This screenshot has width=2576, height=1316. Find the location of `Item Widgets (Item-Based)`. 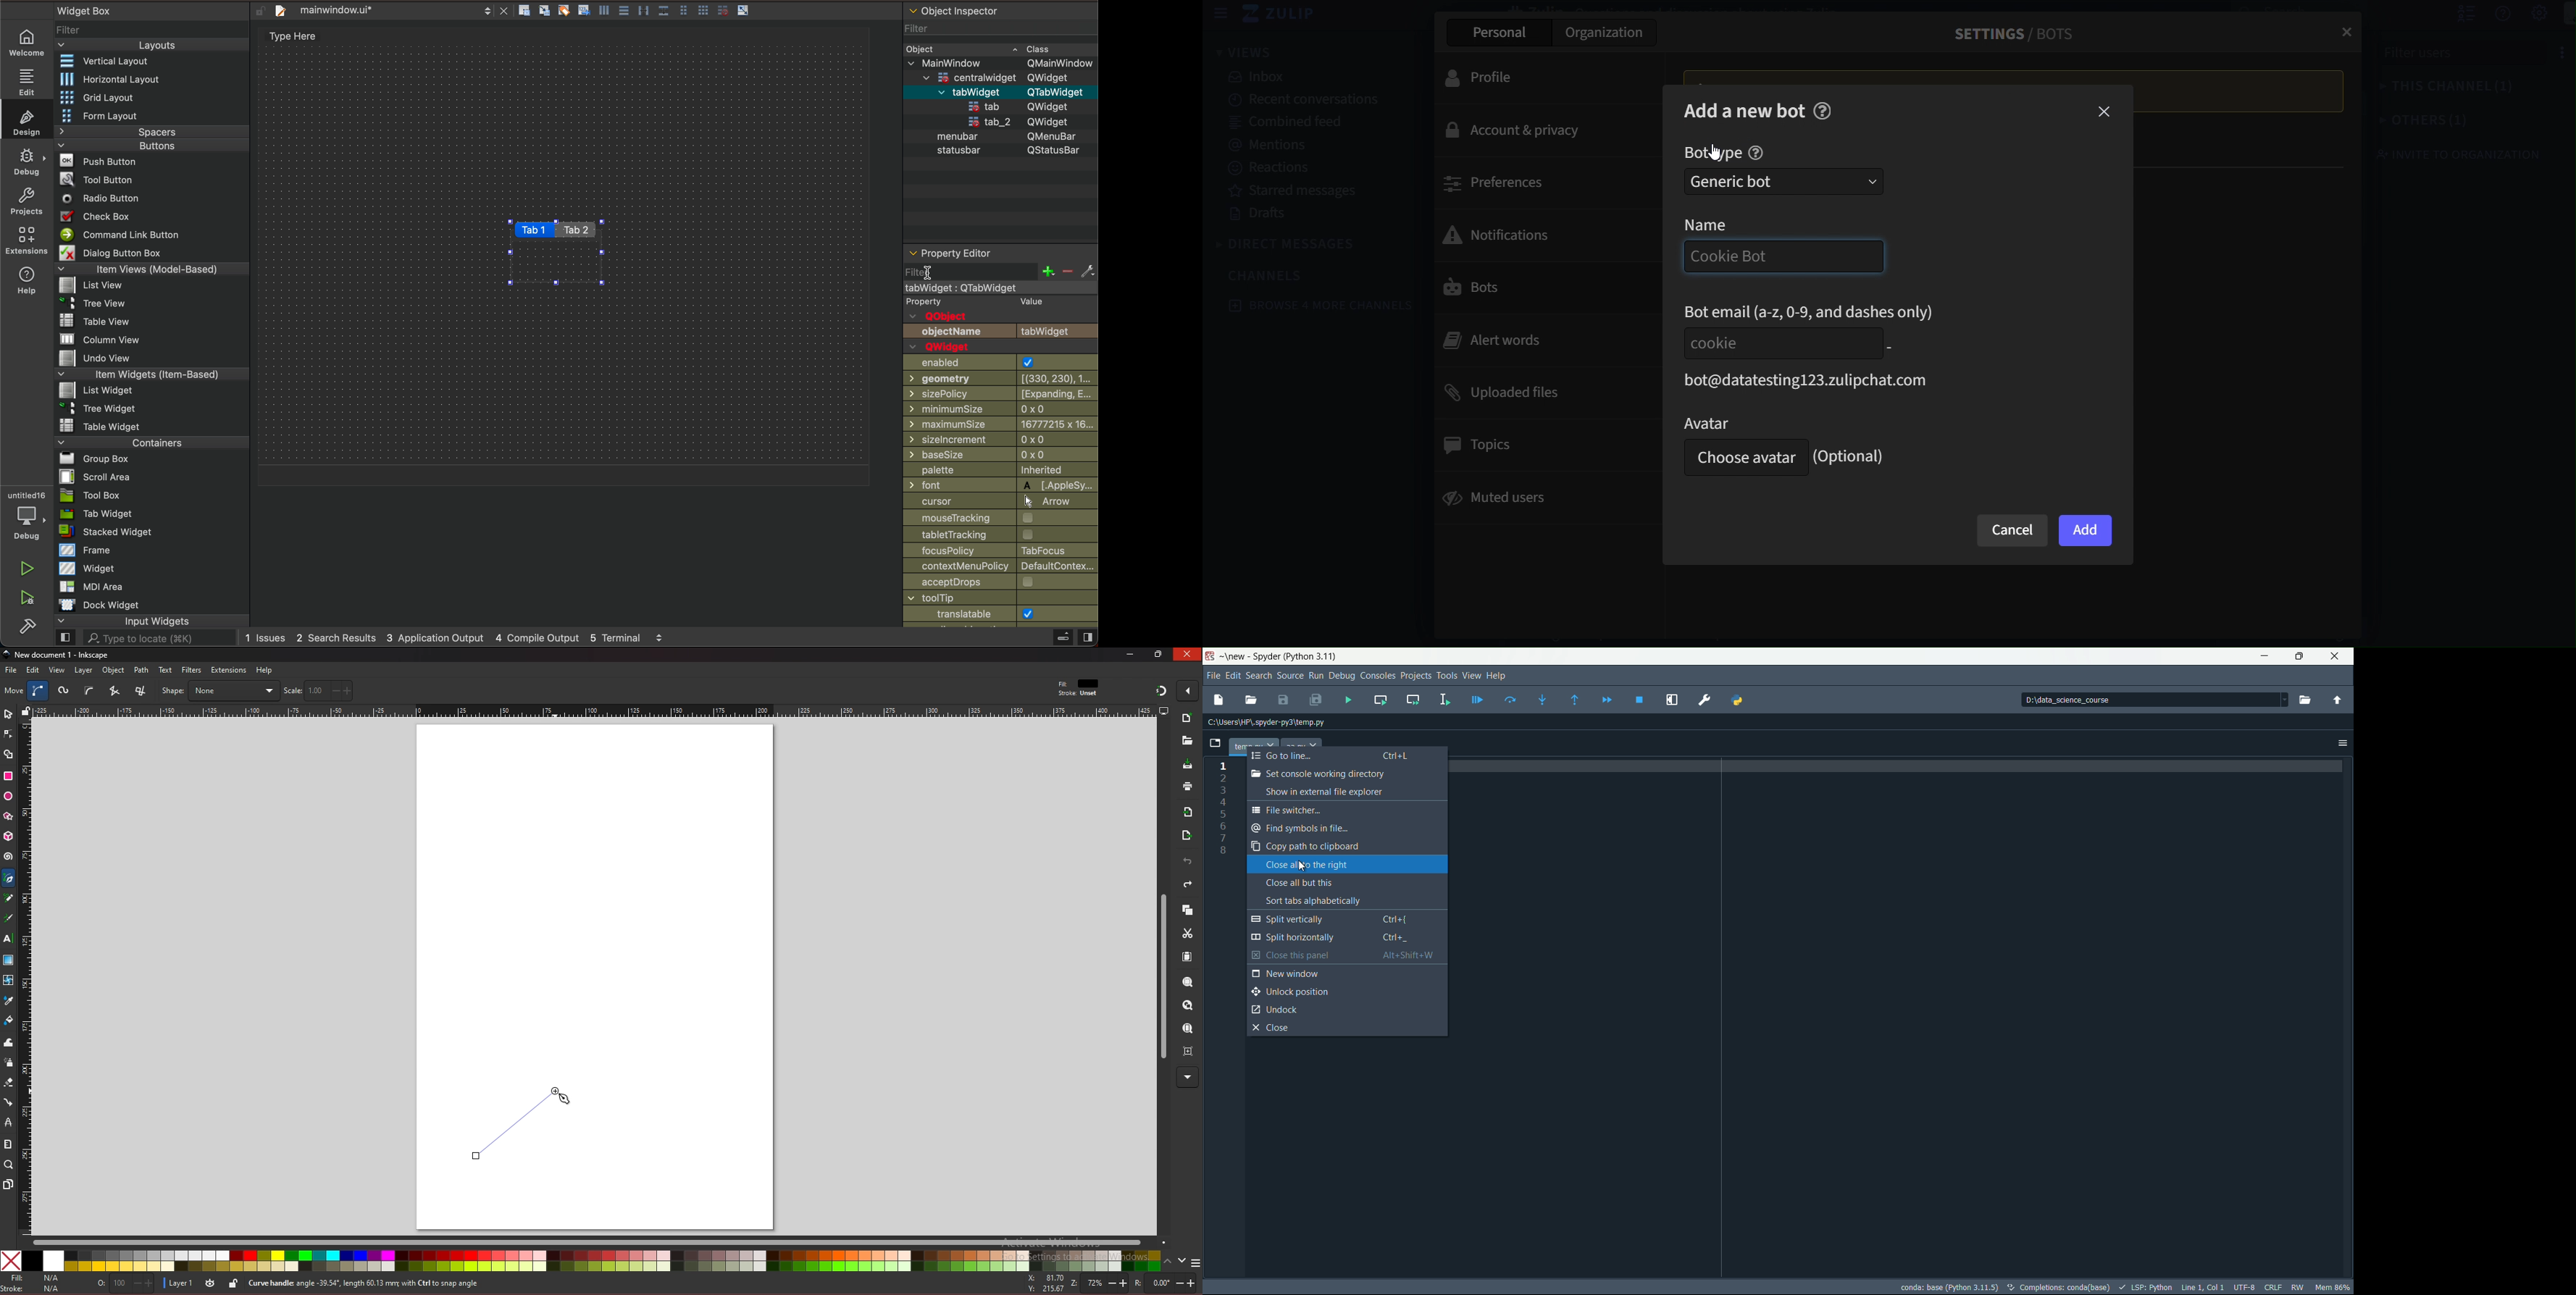

Item Widgets (Item-Based) is located at coordinates (153, 374).